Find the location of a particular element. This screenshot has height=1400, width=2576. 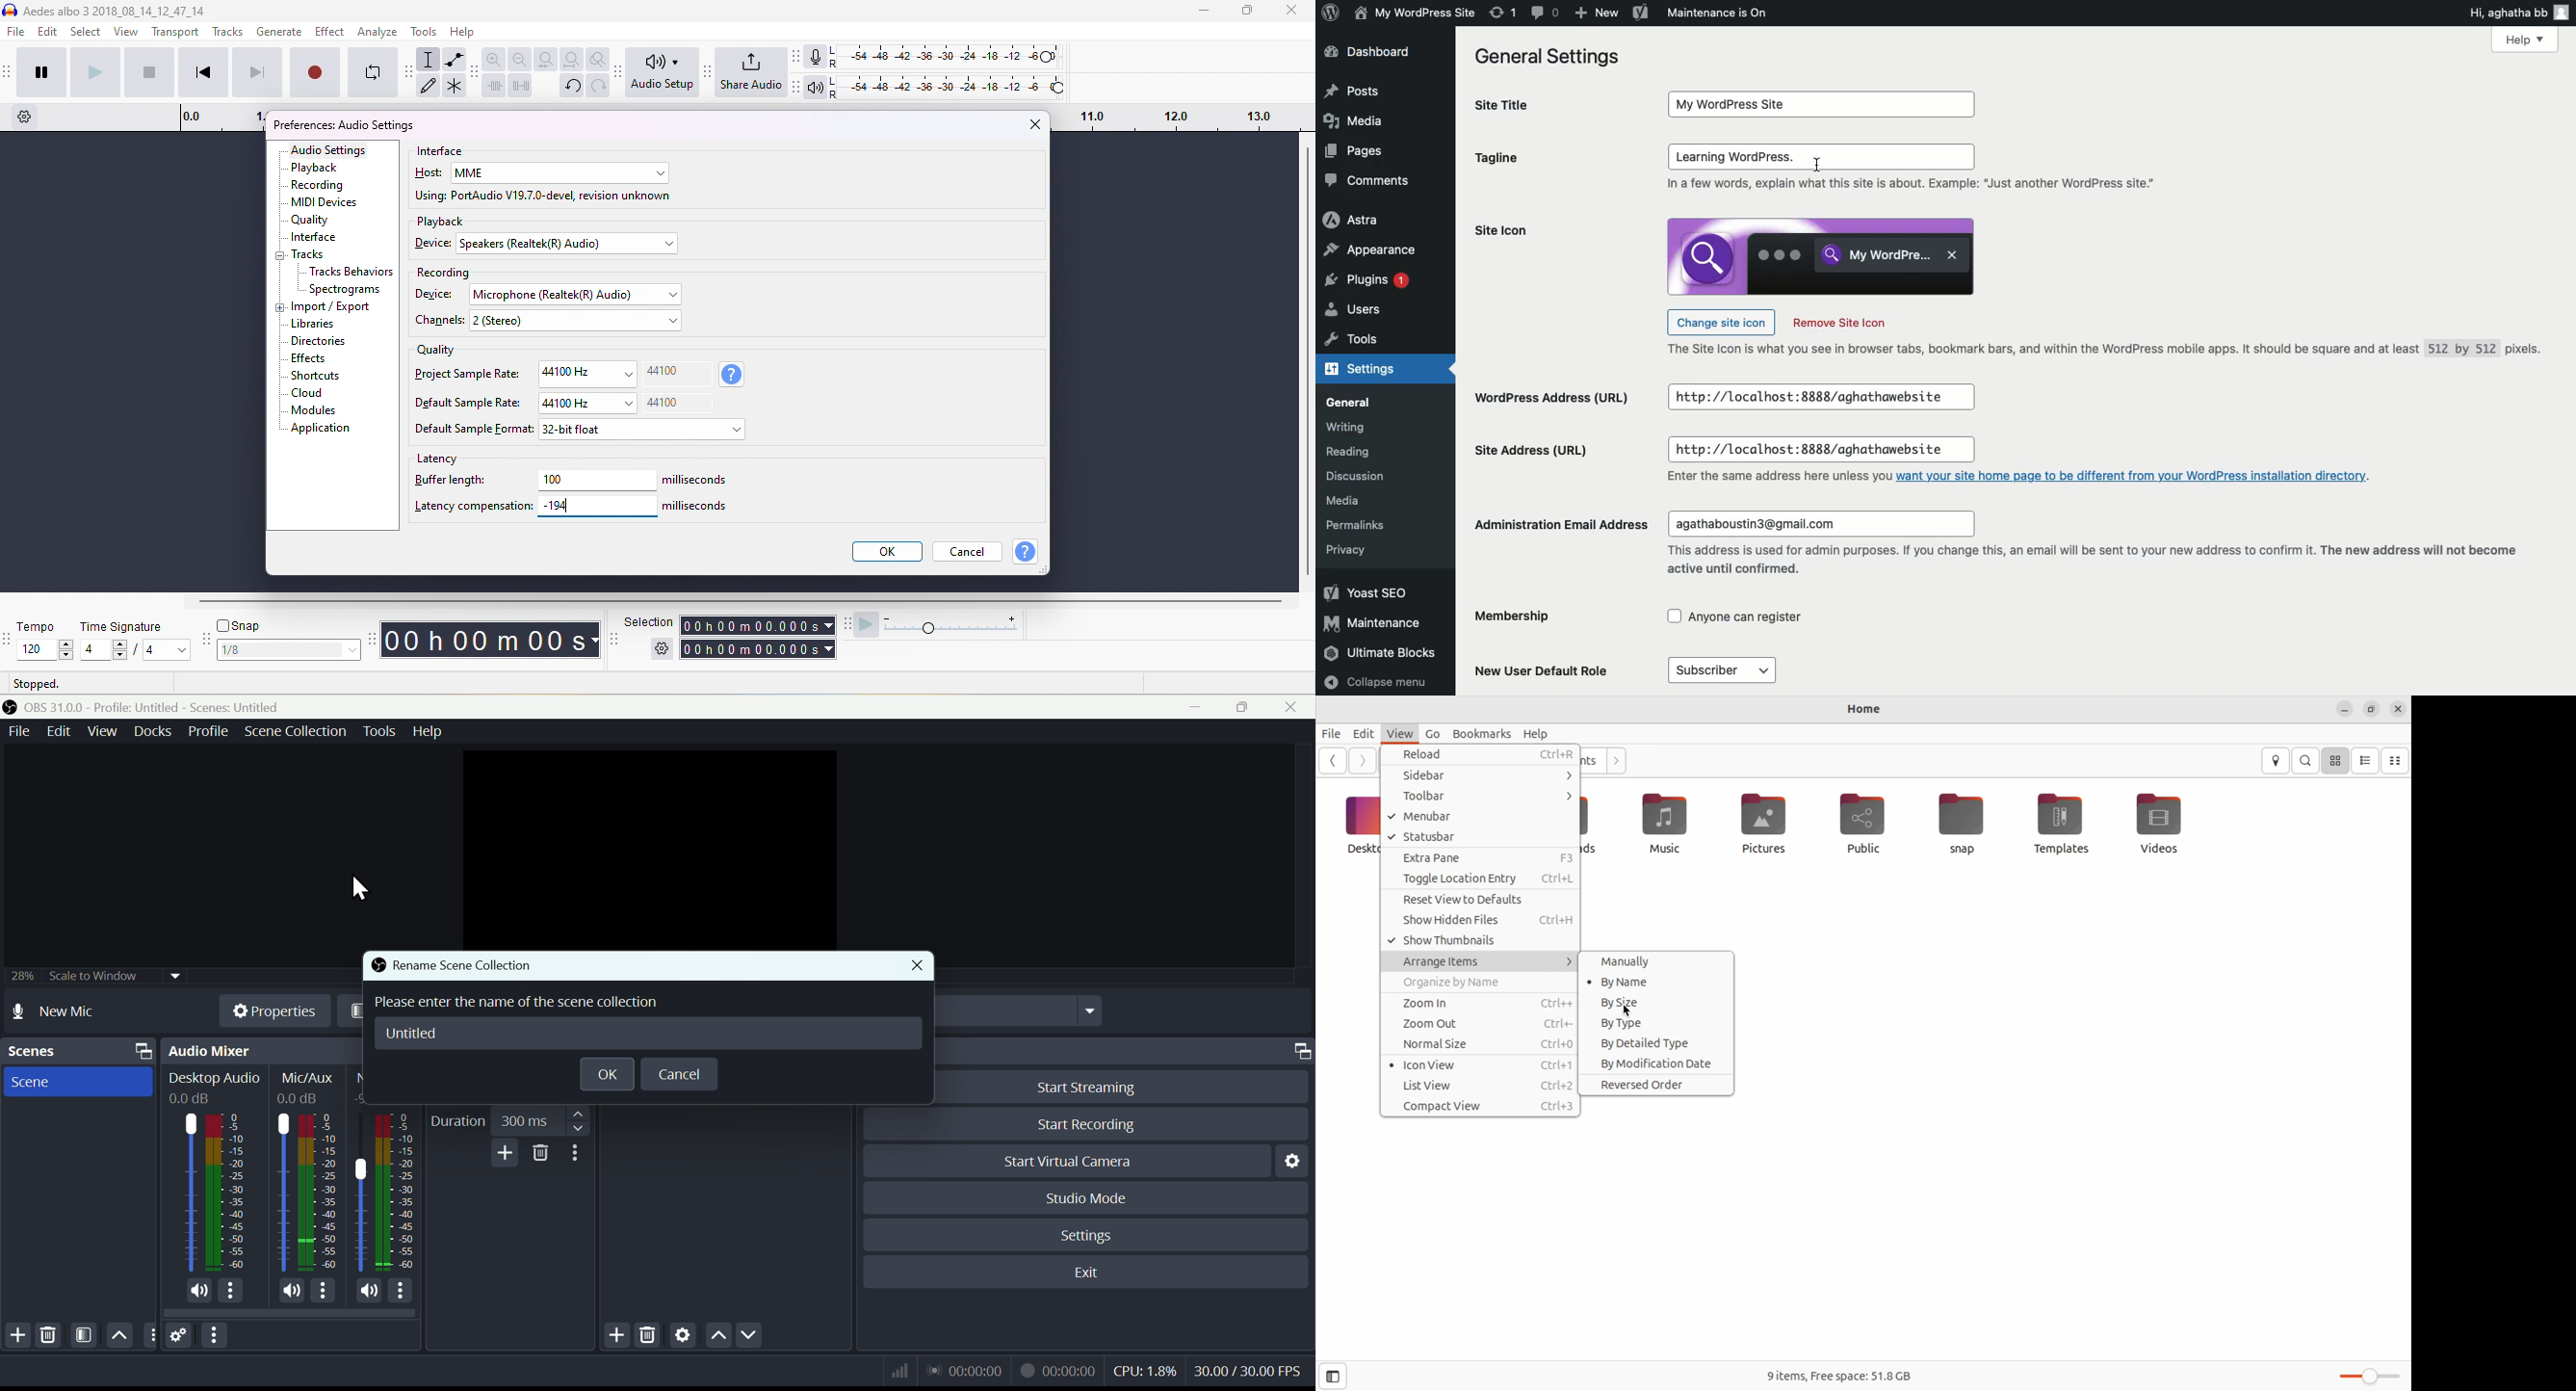

General settings is located at coordinates (1554, 58).